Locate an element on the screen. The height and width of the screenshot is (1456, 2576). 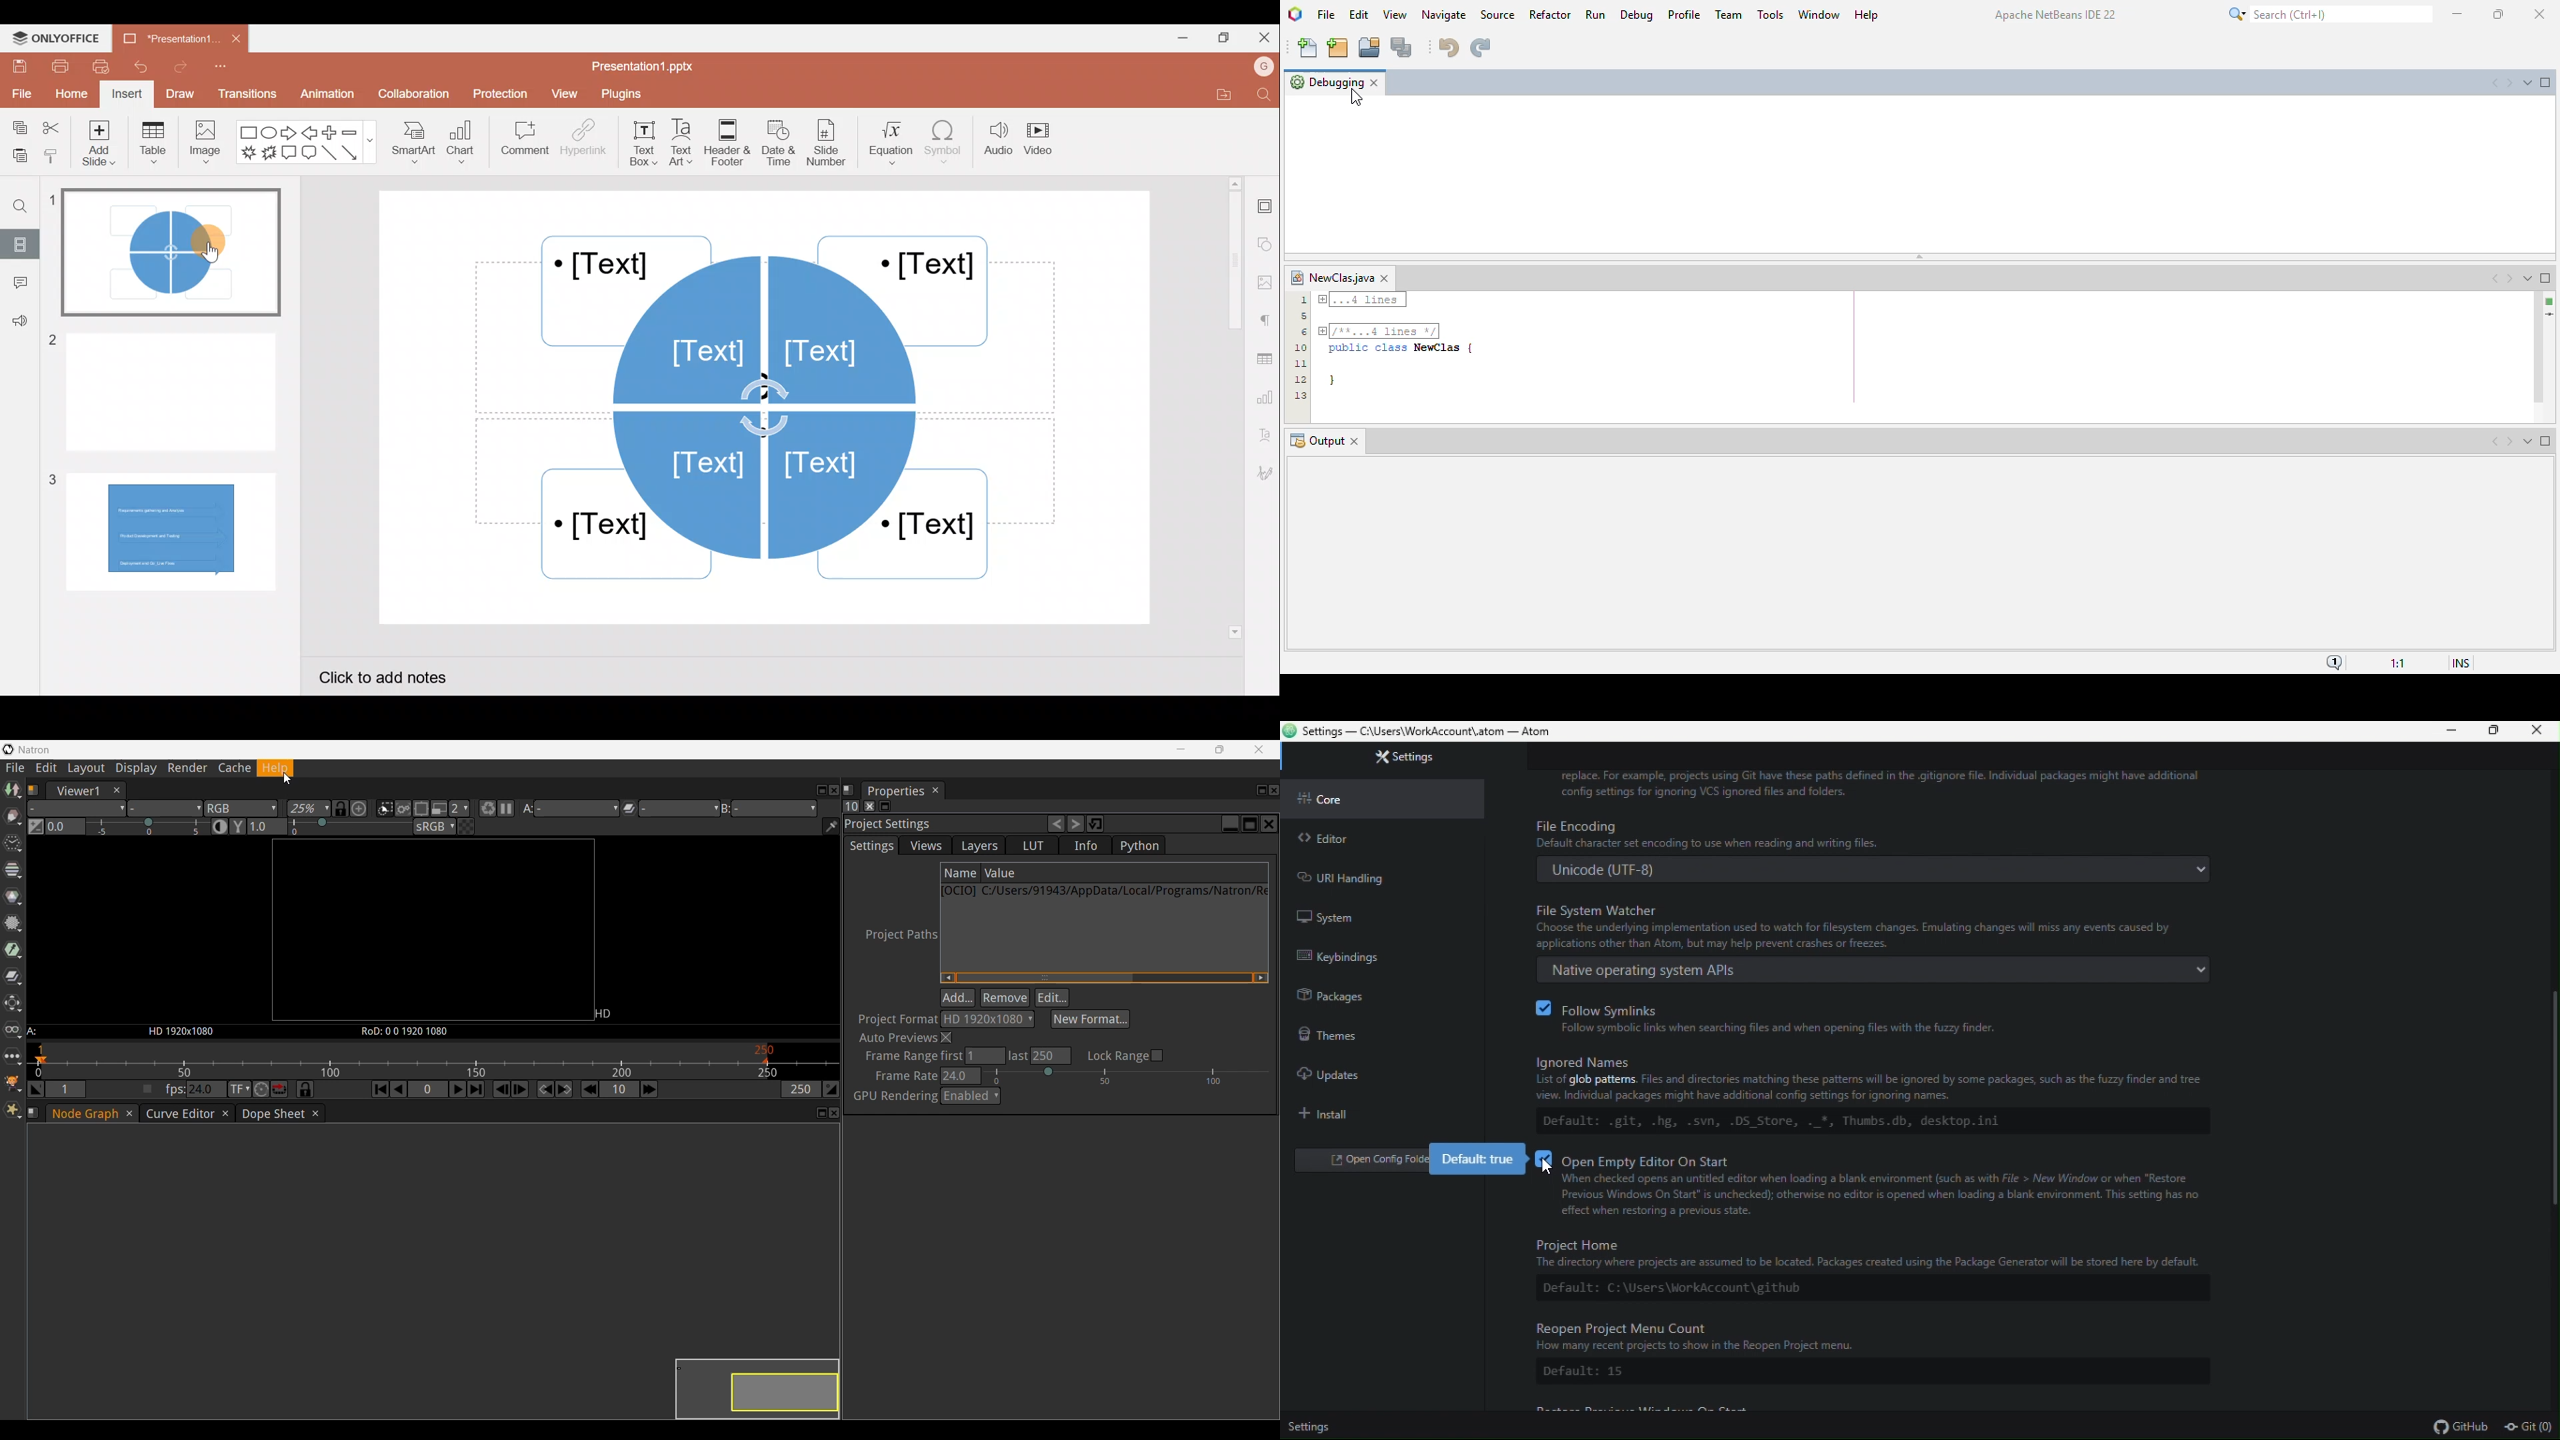
Undo is located at coordinates (139, 67).